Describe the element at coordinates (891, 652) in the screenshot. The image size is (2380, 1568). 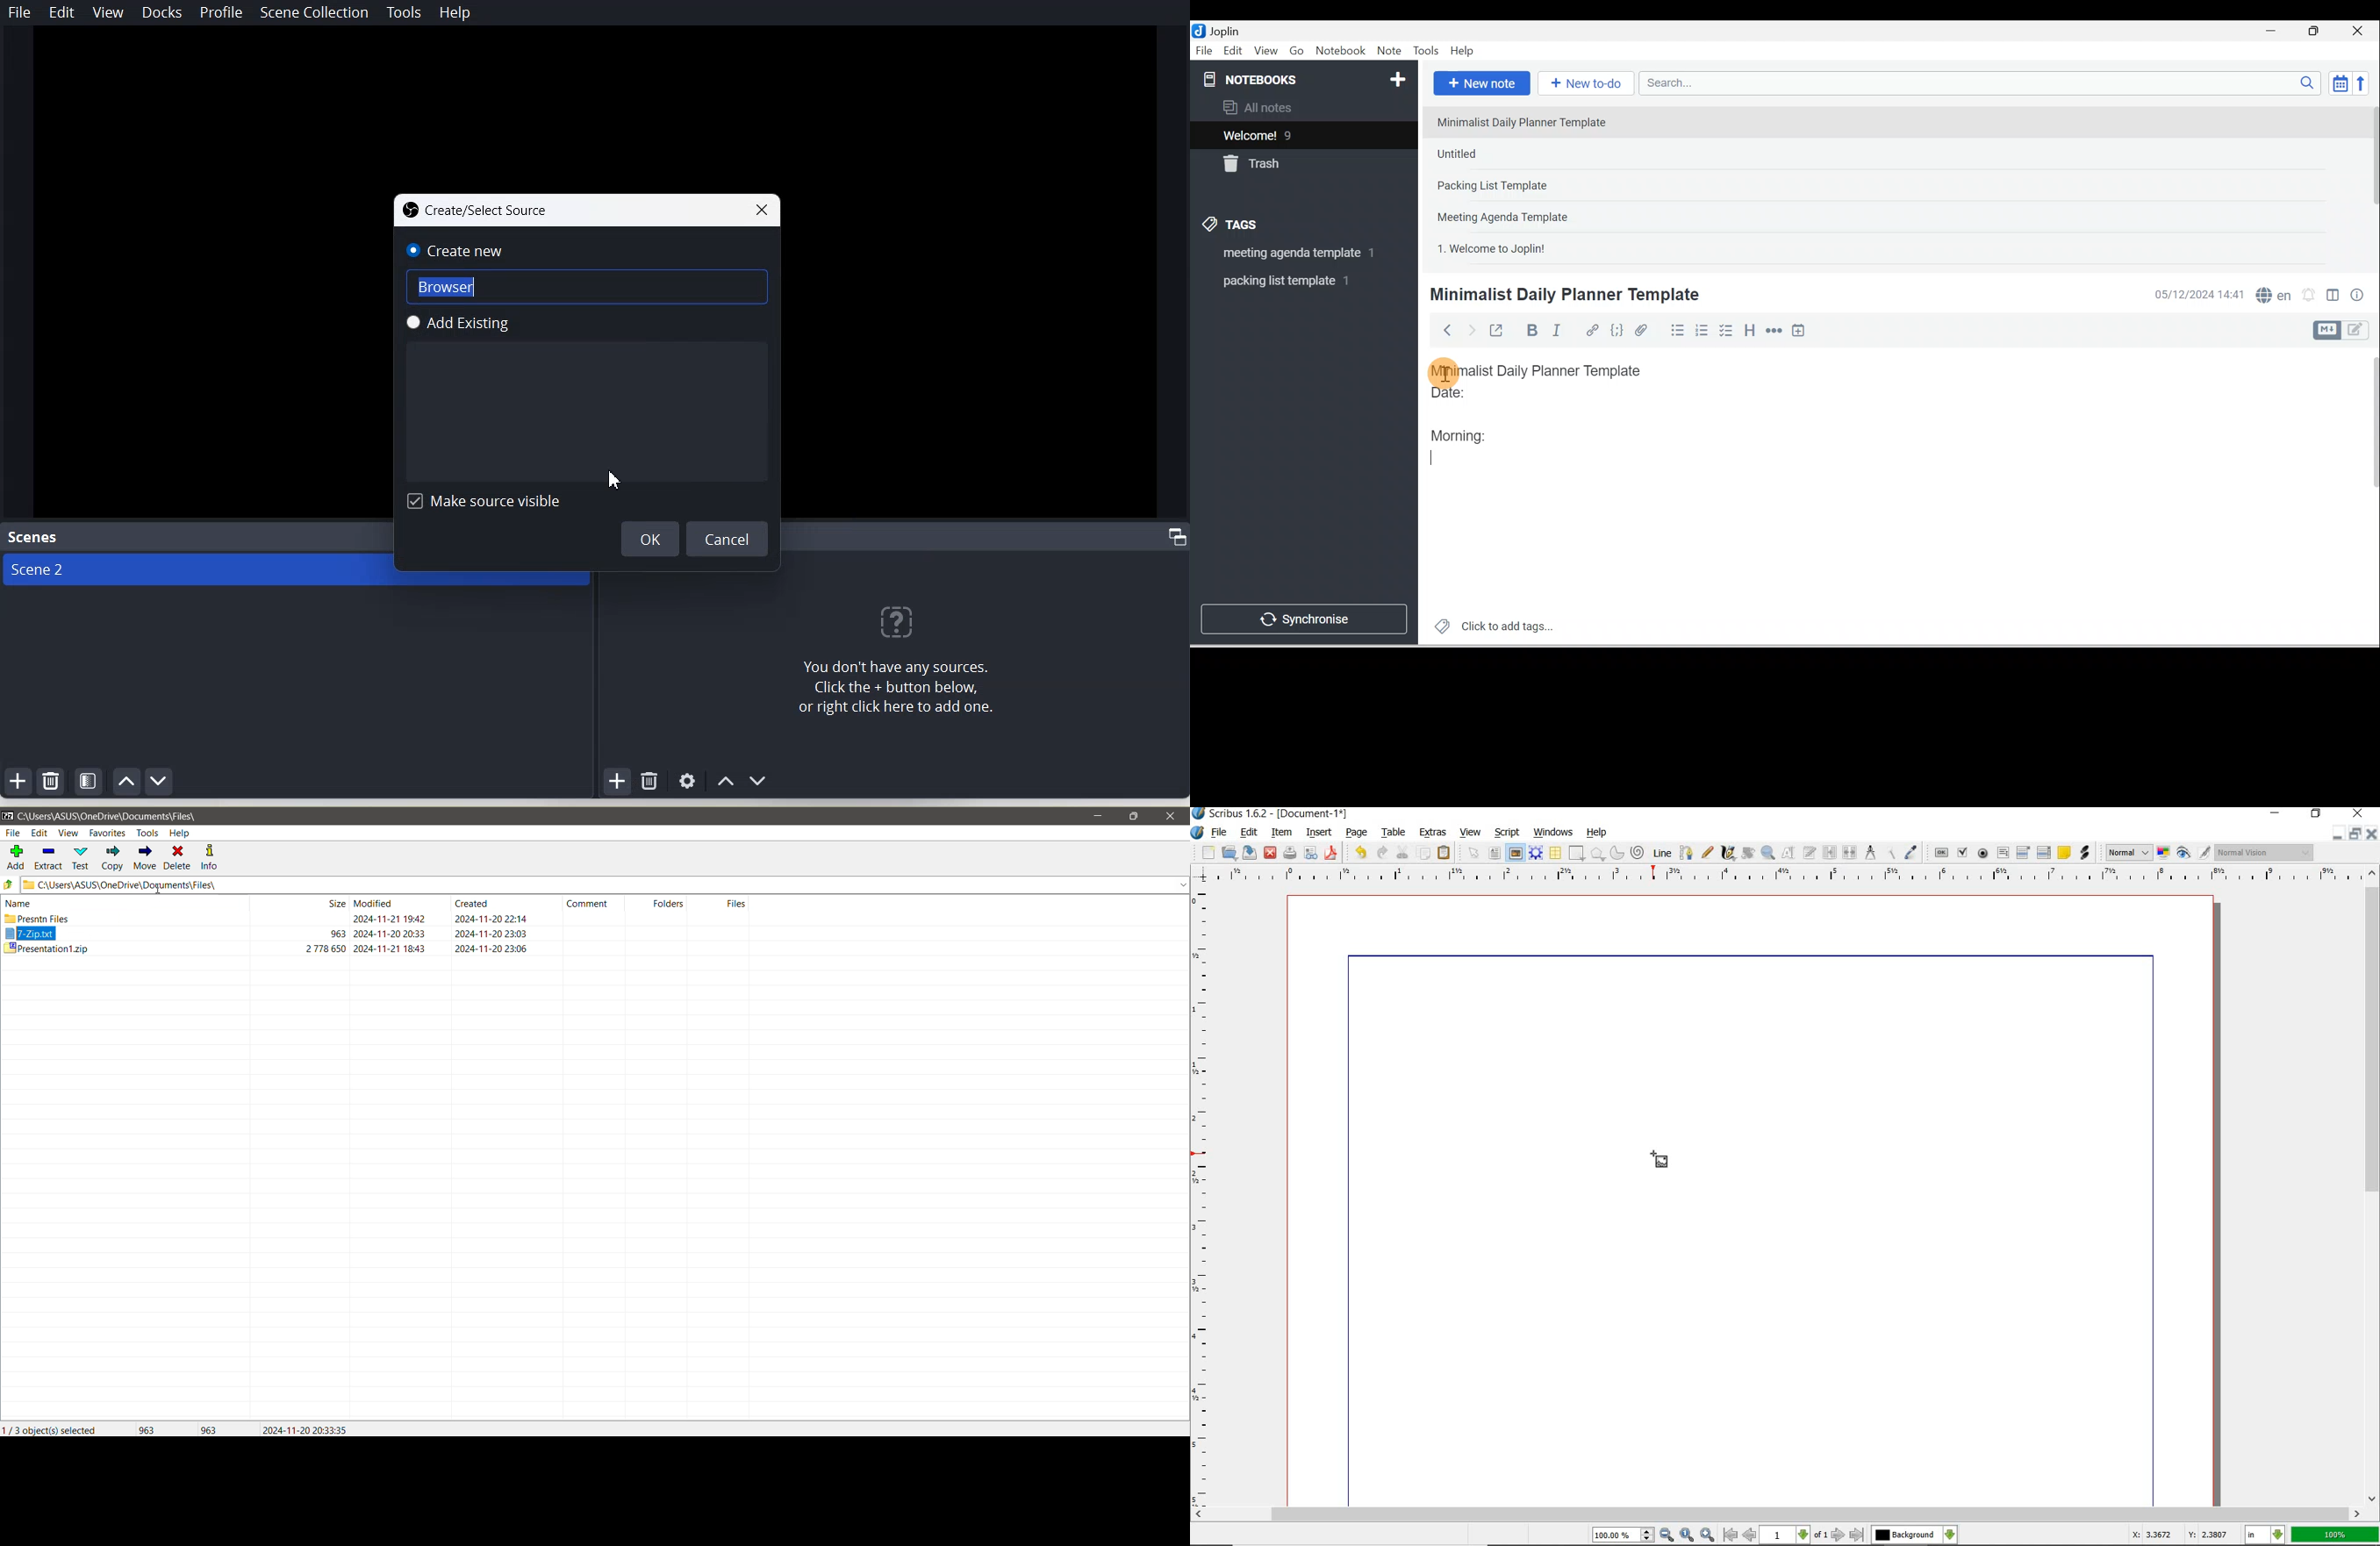
I see `You don't have any sources.
Click the + button below,
or right click here to add one.` at that location.